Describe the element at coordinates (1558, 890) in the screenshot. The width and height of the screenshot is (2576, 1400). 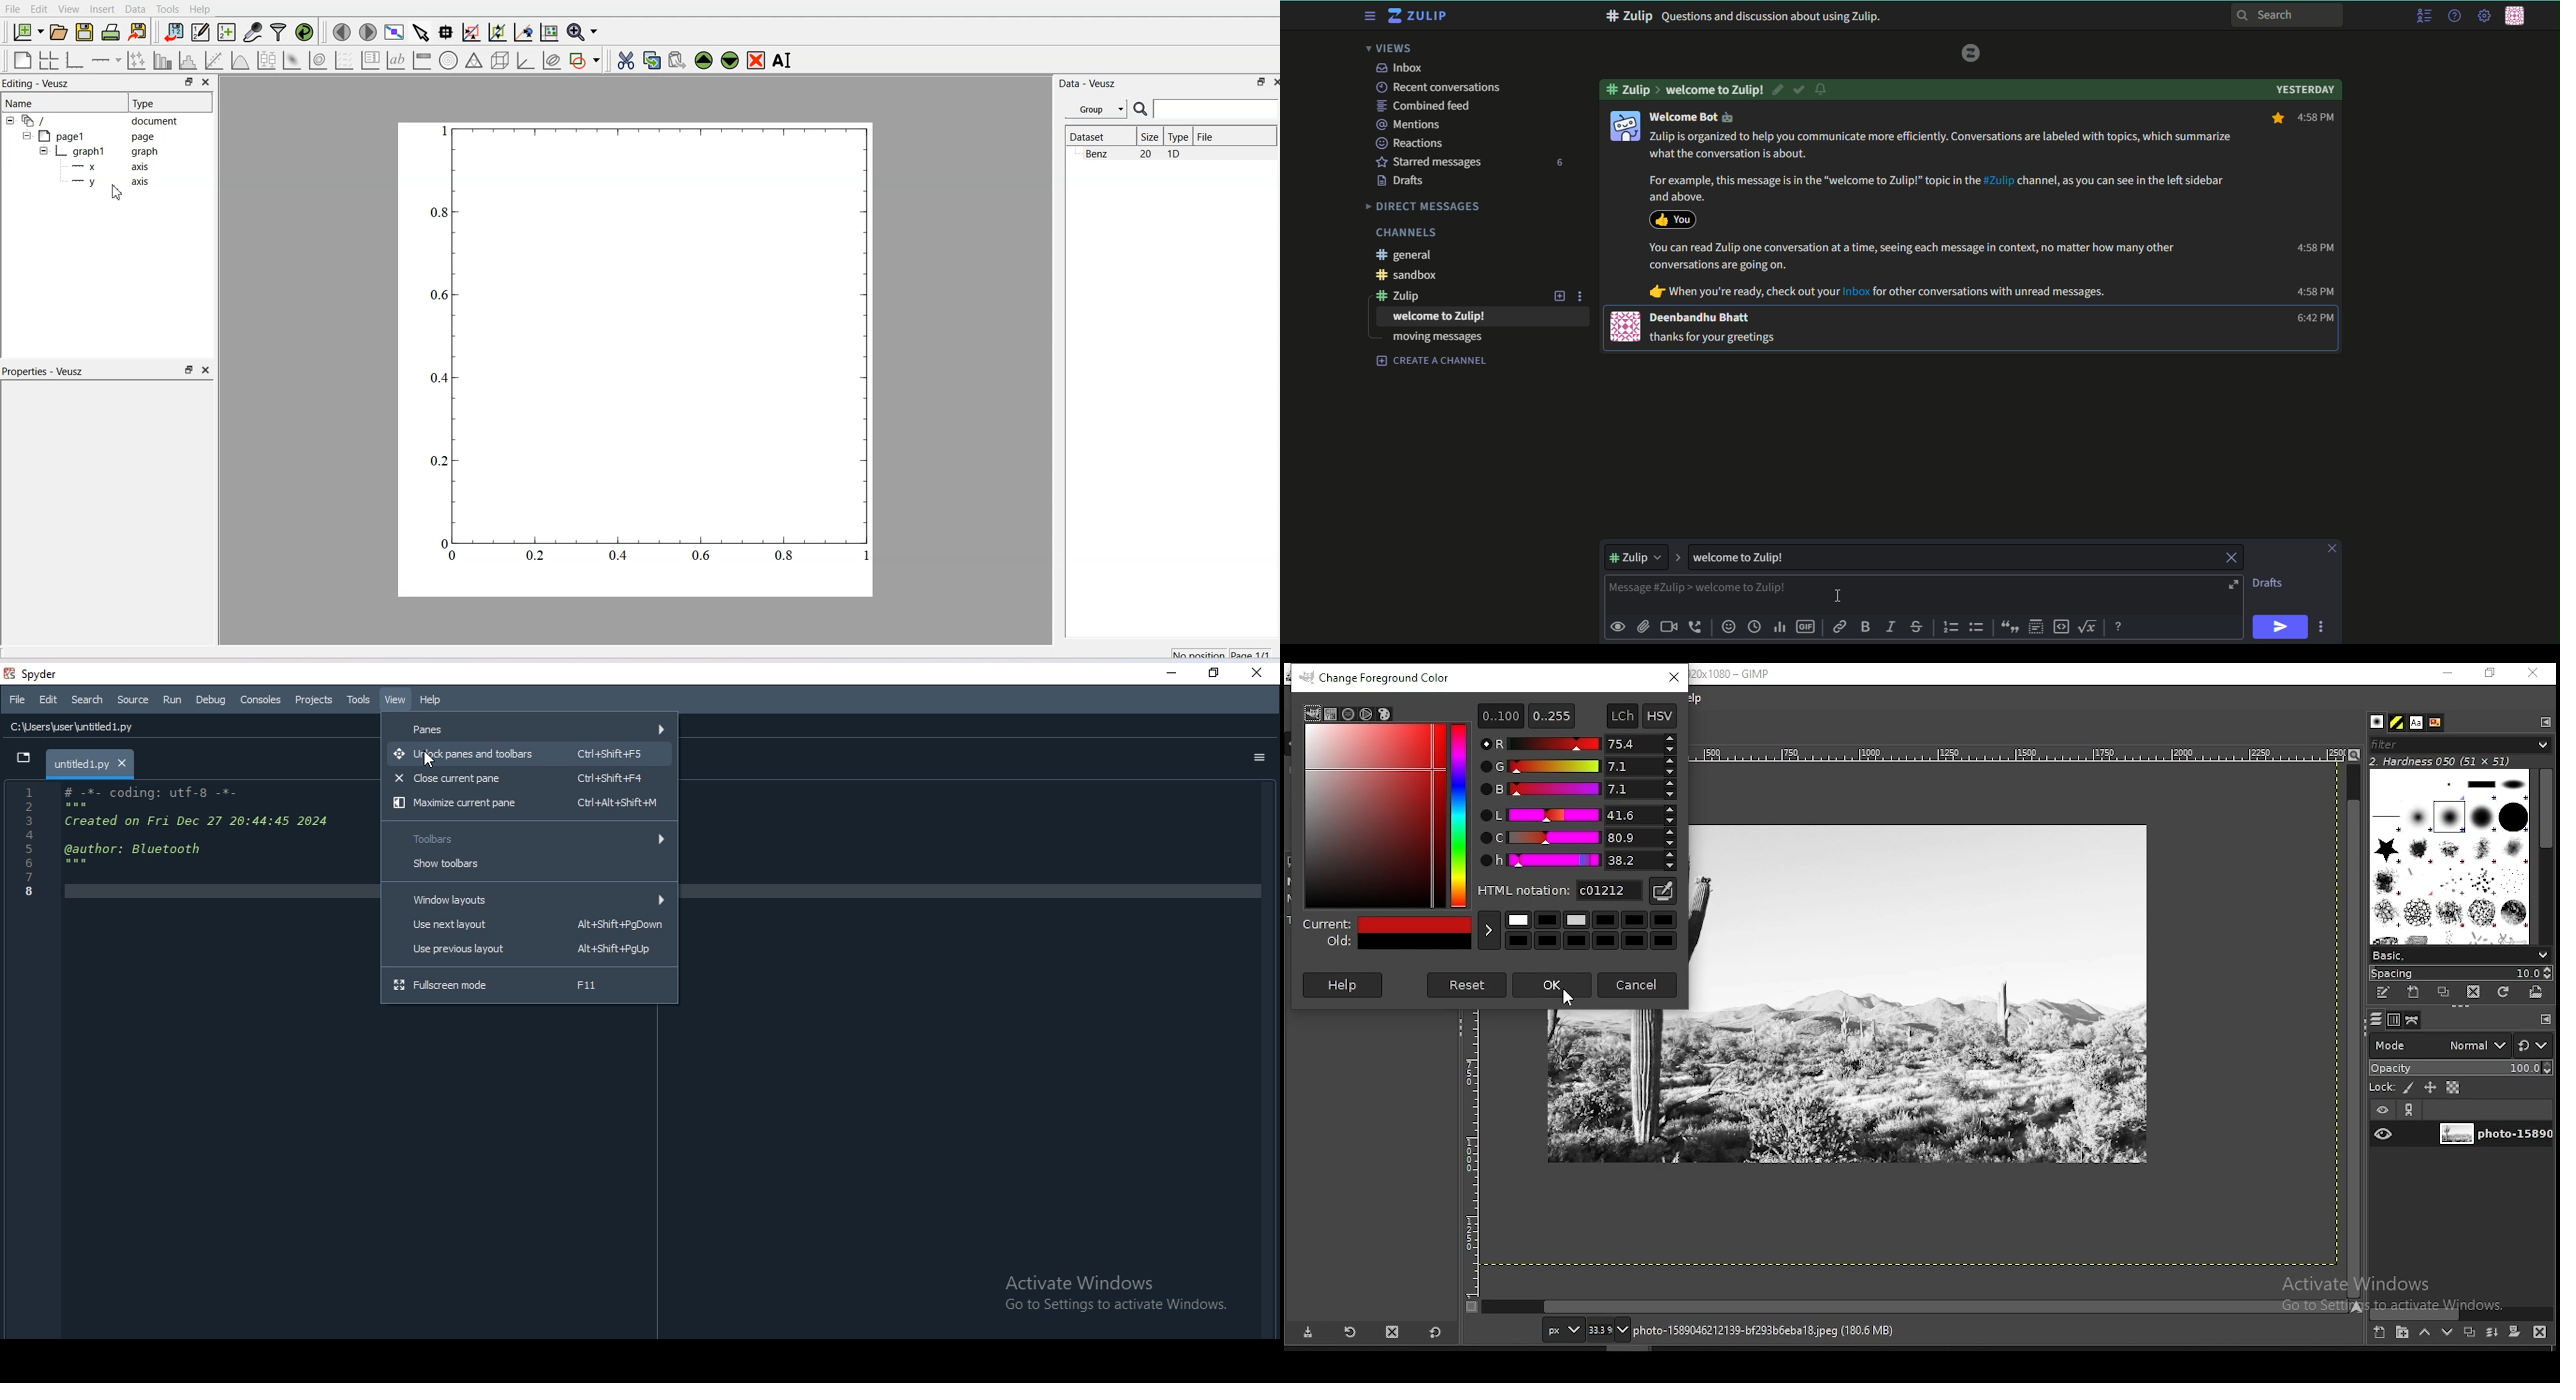
I see `html notation` at that location.